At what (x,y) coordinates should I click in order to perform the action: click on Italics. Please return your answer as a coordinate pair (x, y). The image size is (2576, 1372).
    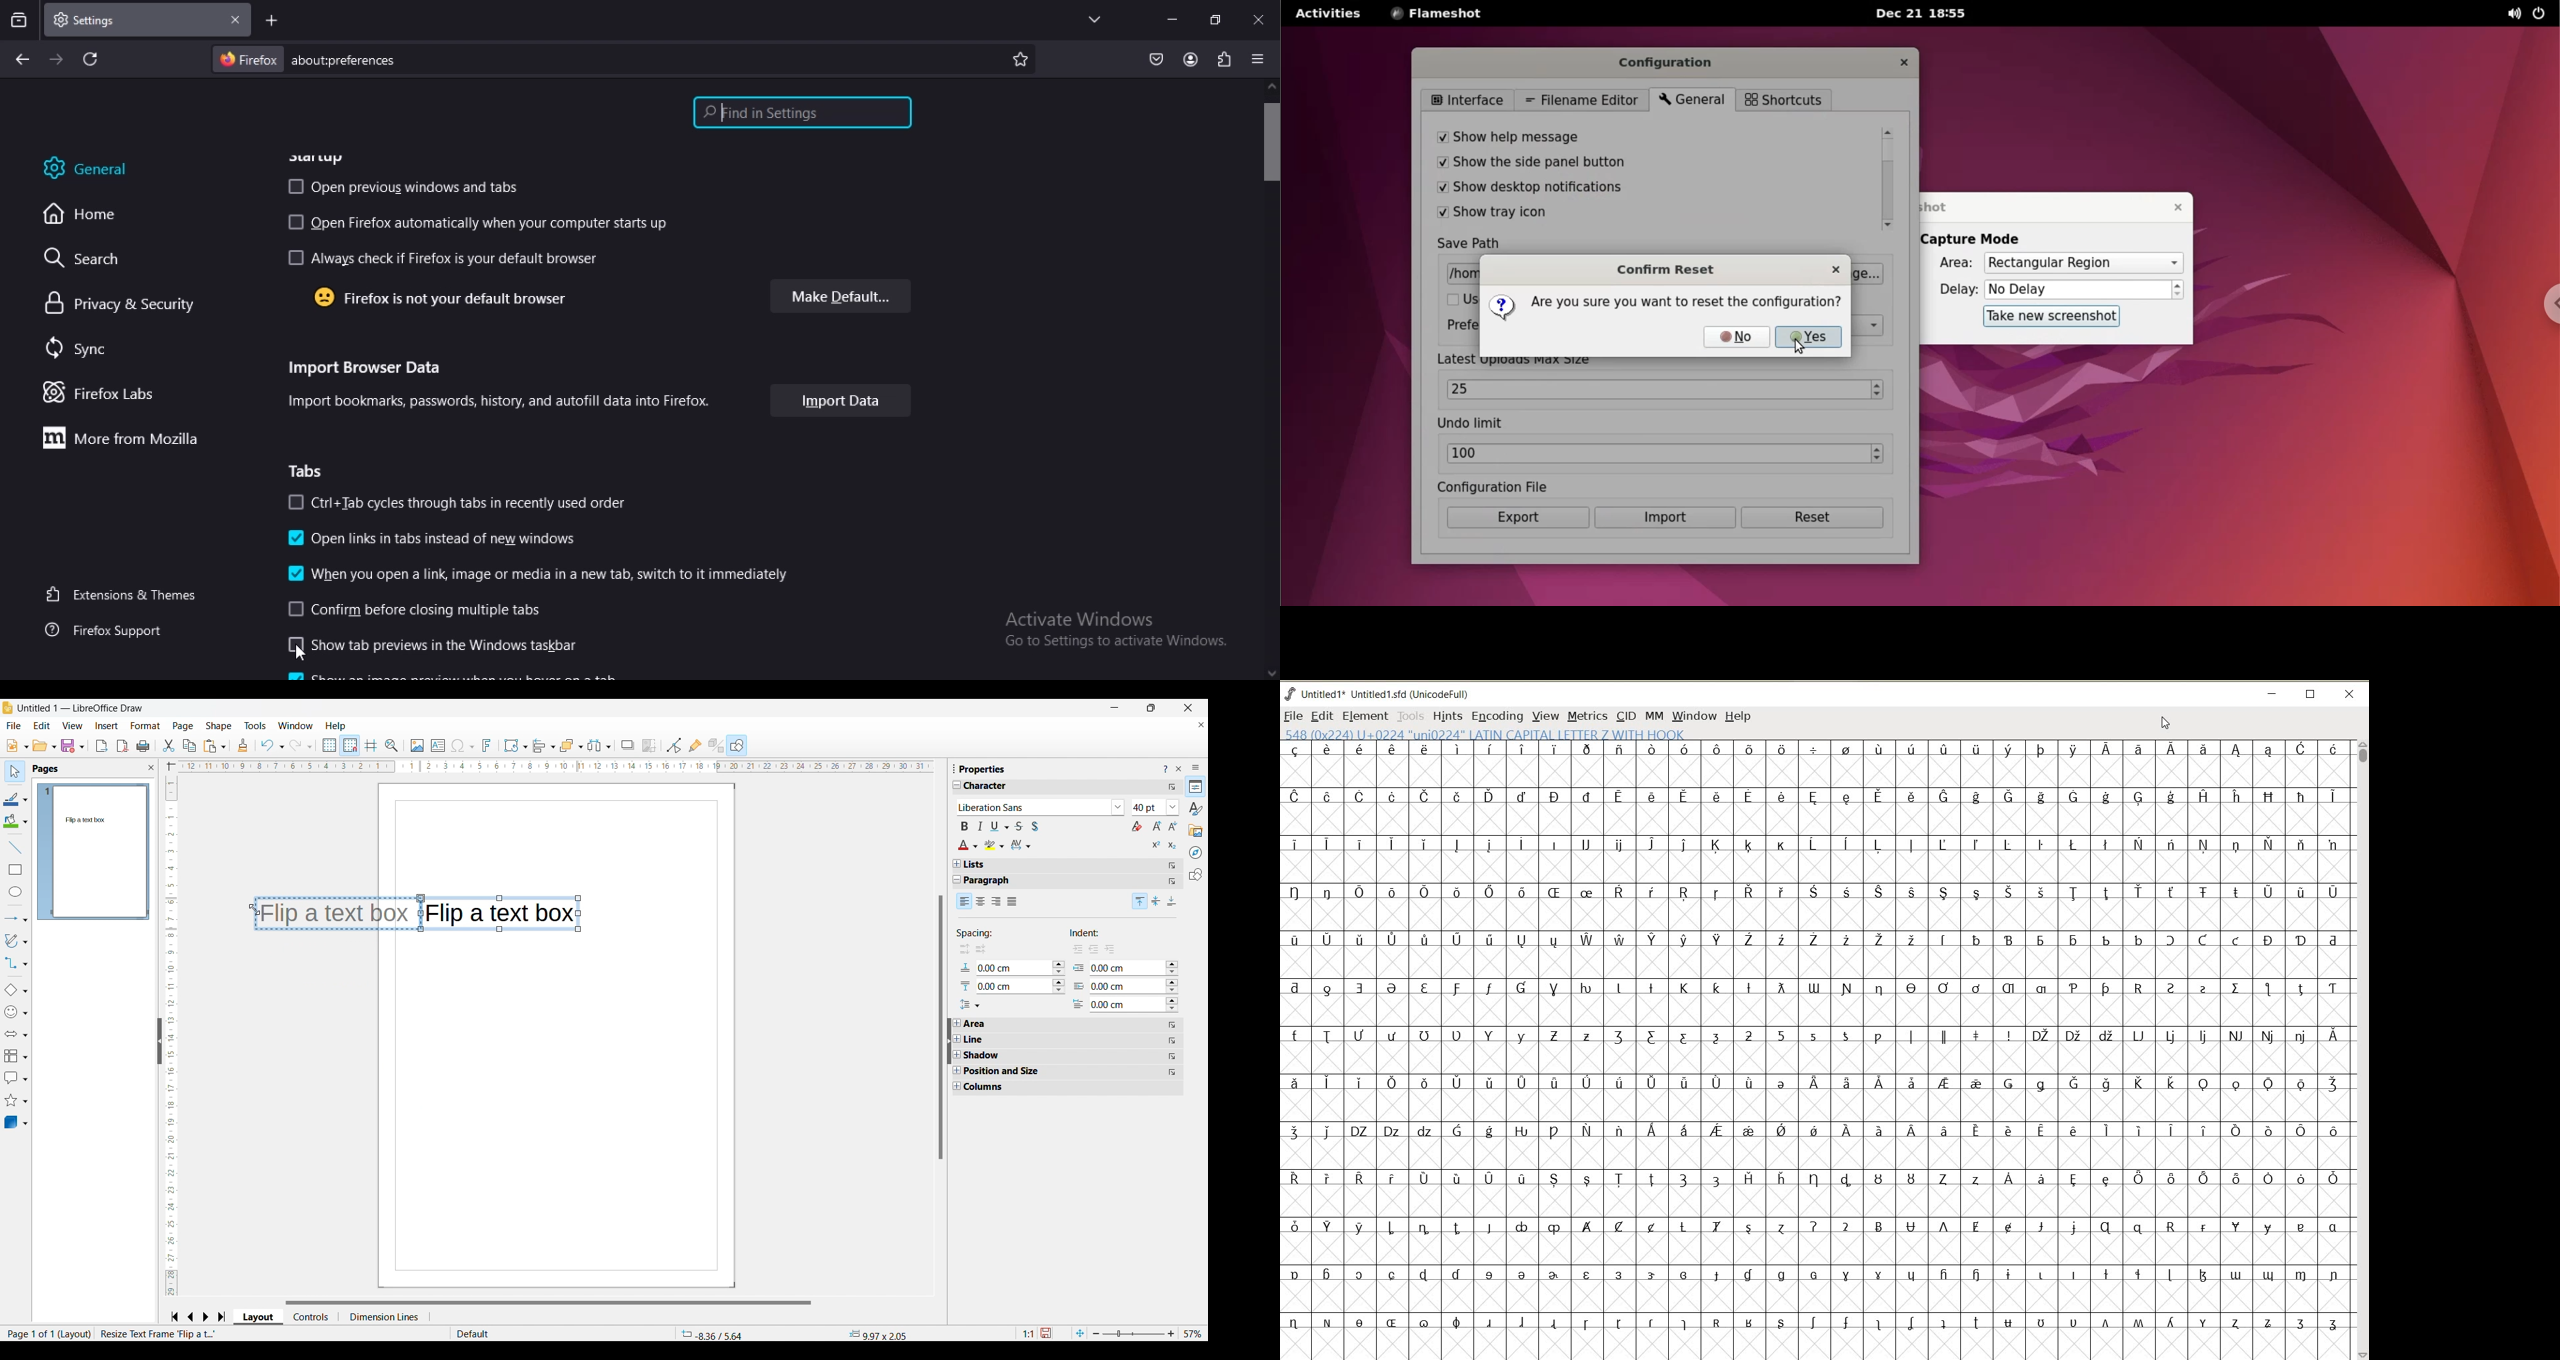
    Looking at the image, I should click on (981, 826).